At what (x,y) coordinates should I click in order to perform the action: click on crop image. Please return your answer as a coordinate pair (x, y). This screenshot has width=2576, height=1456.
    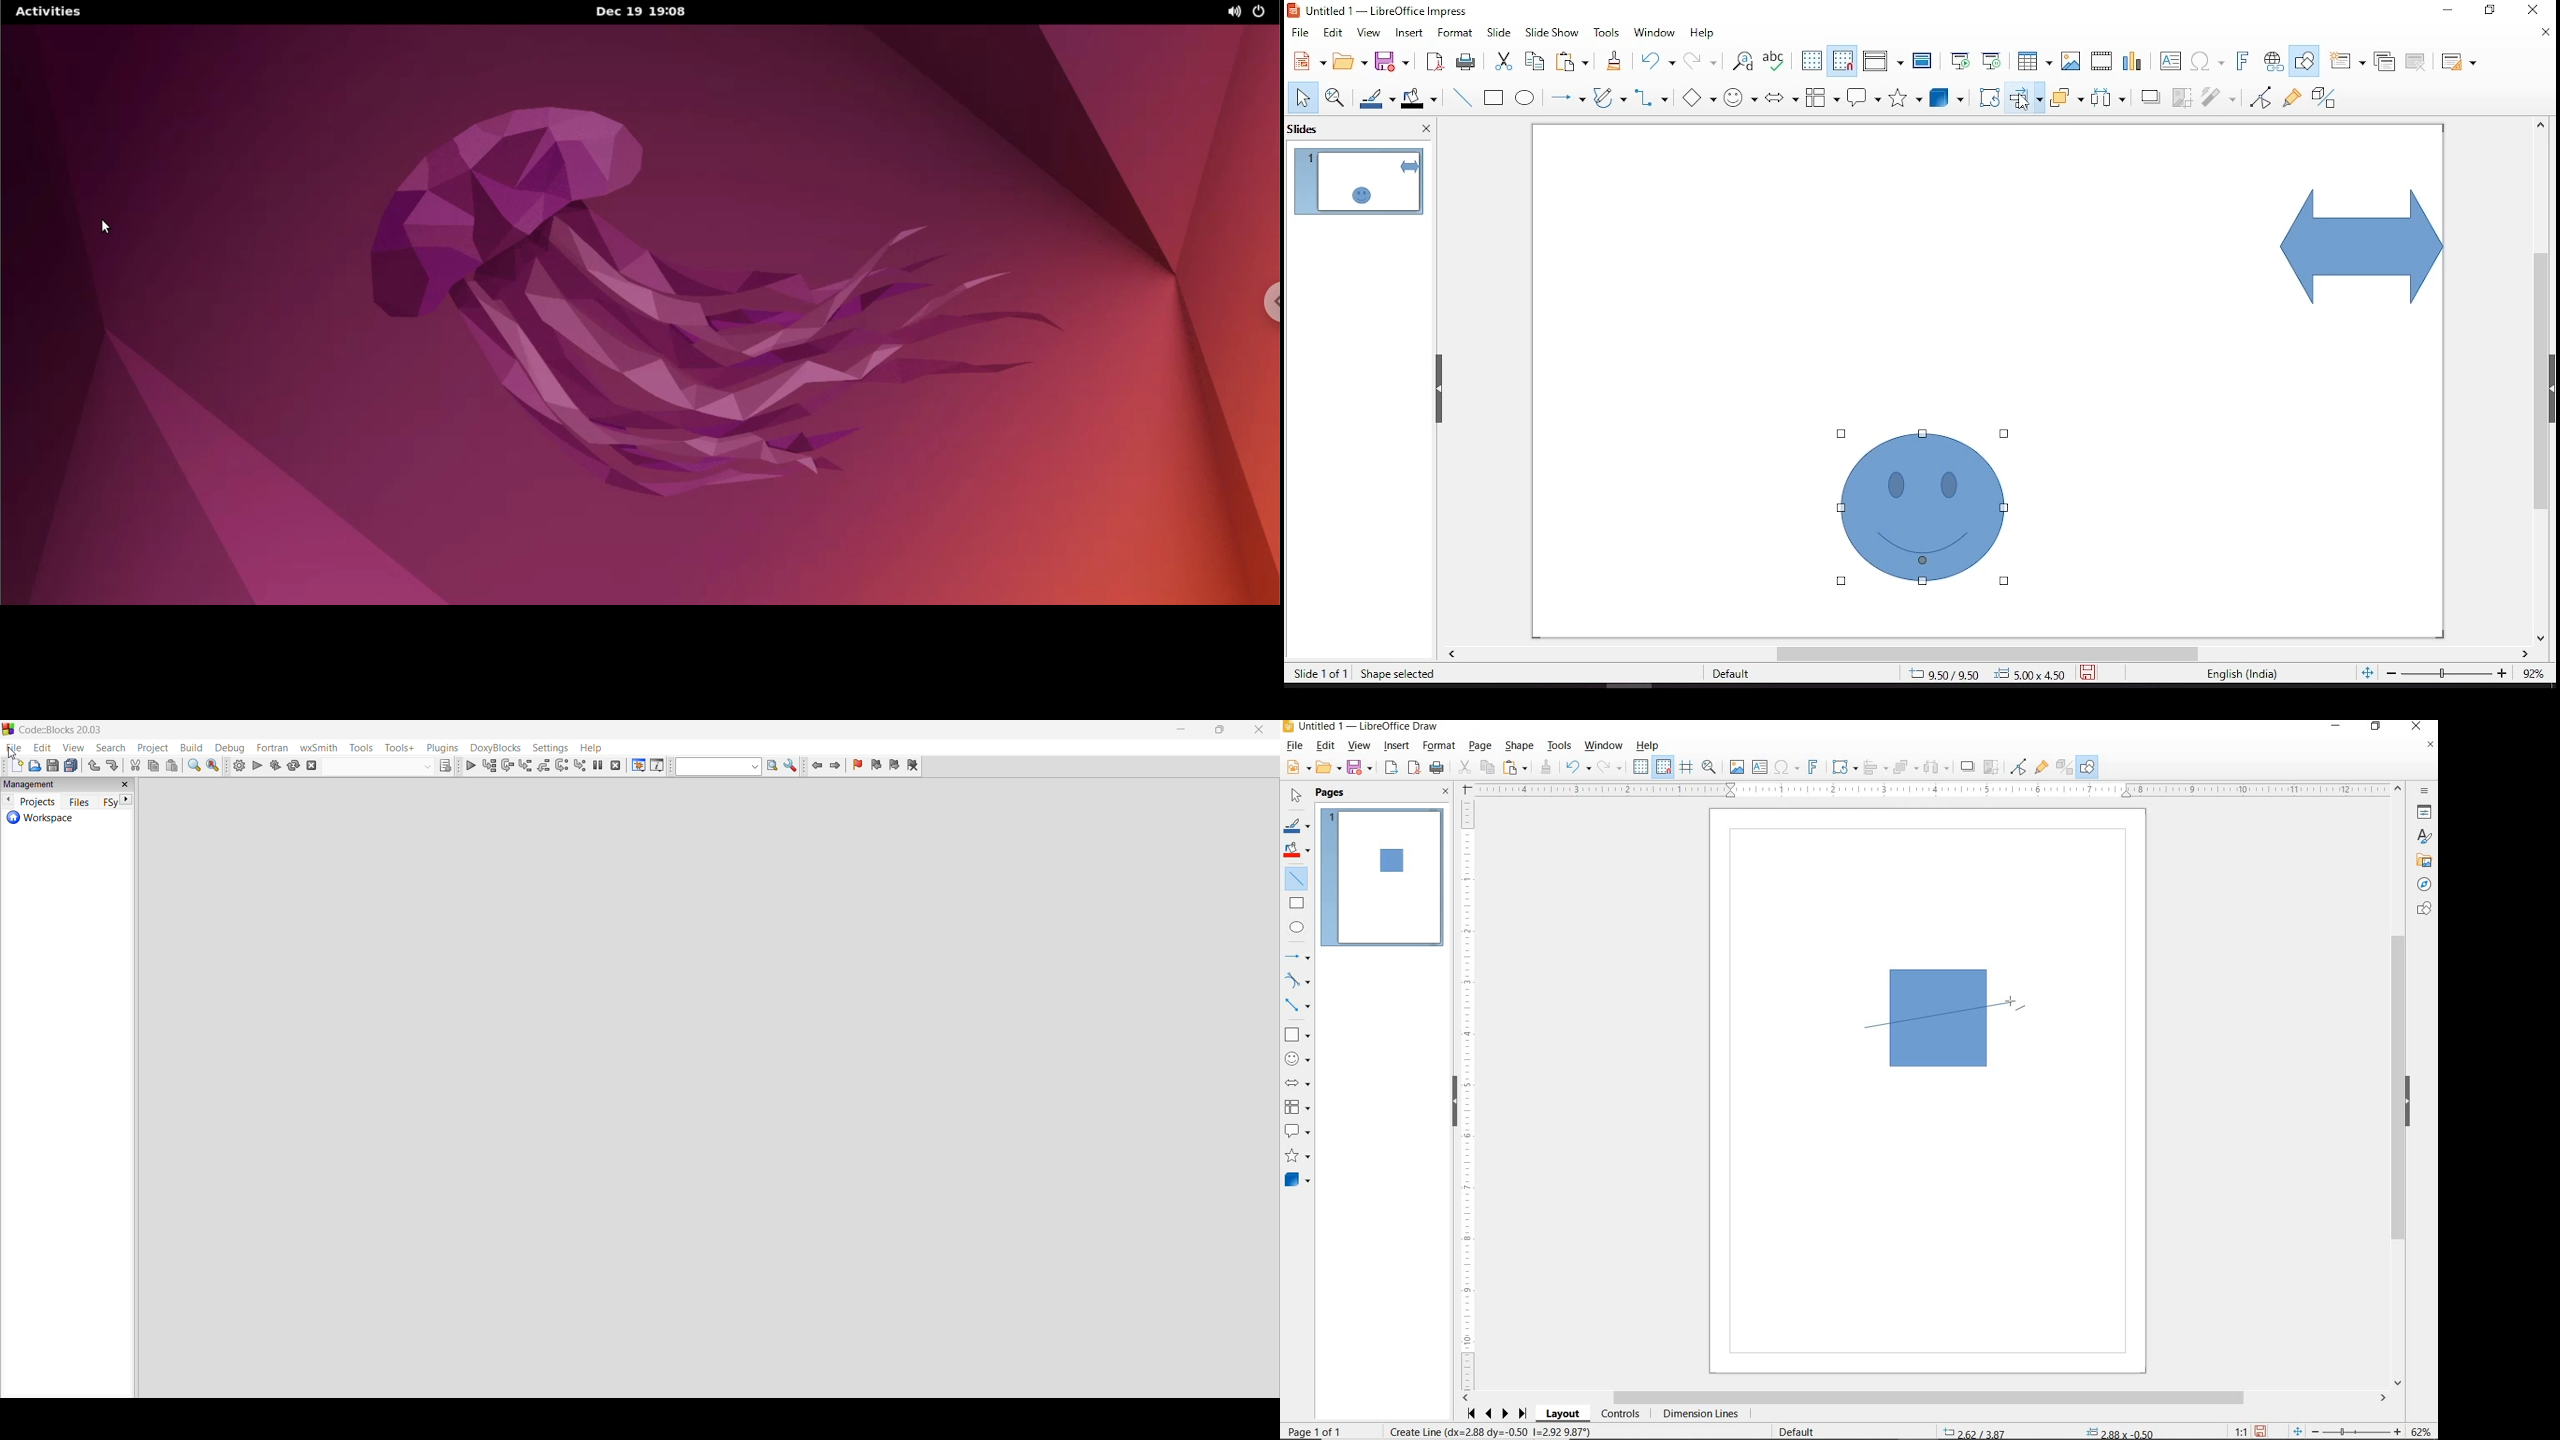
    Looking at the image, I should click on (2178, 96).